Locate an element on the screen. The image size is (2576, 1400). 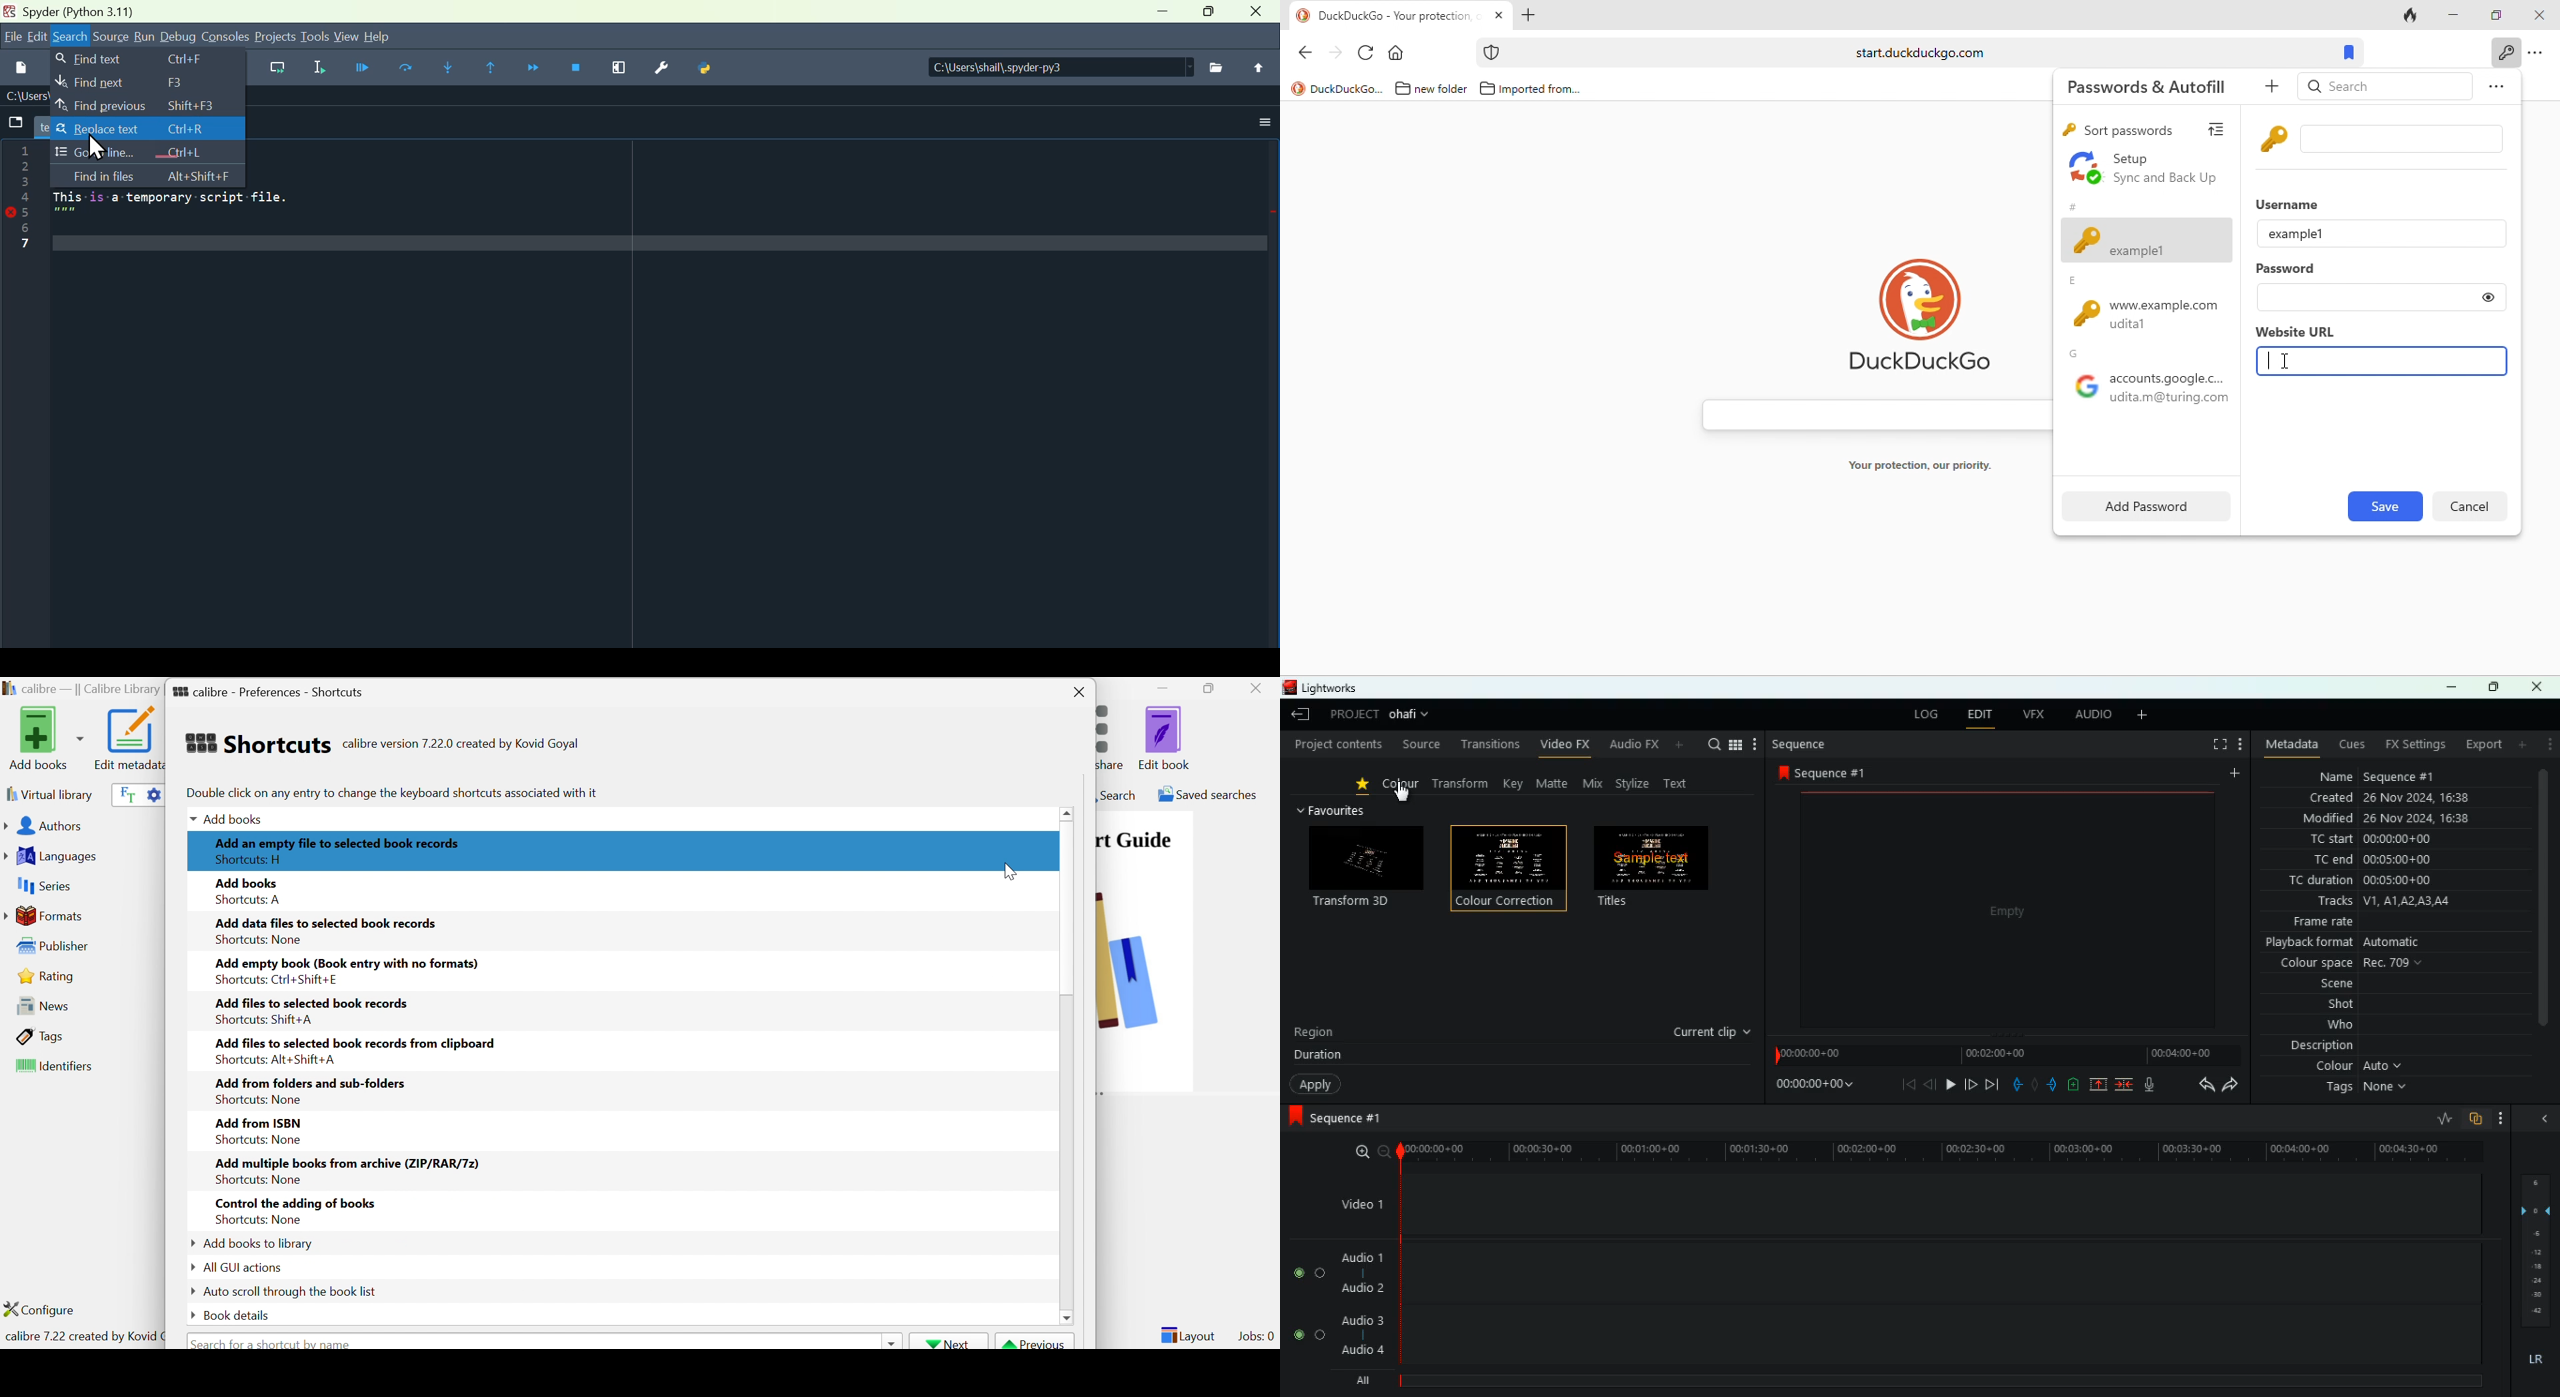
backward is located at coordinates (2201, 1085).